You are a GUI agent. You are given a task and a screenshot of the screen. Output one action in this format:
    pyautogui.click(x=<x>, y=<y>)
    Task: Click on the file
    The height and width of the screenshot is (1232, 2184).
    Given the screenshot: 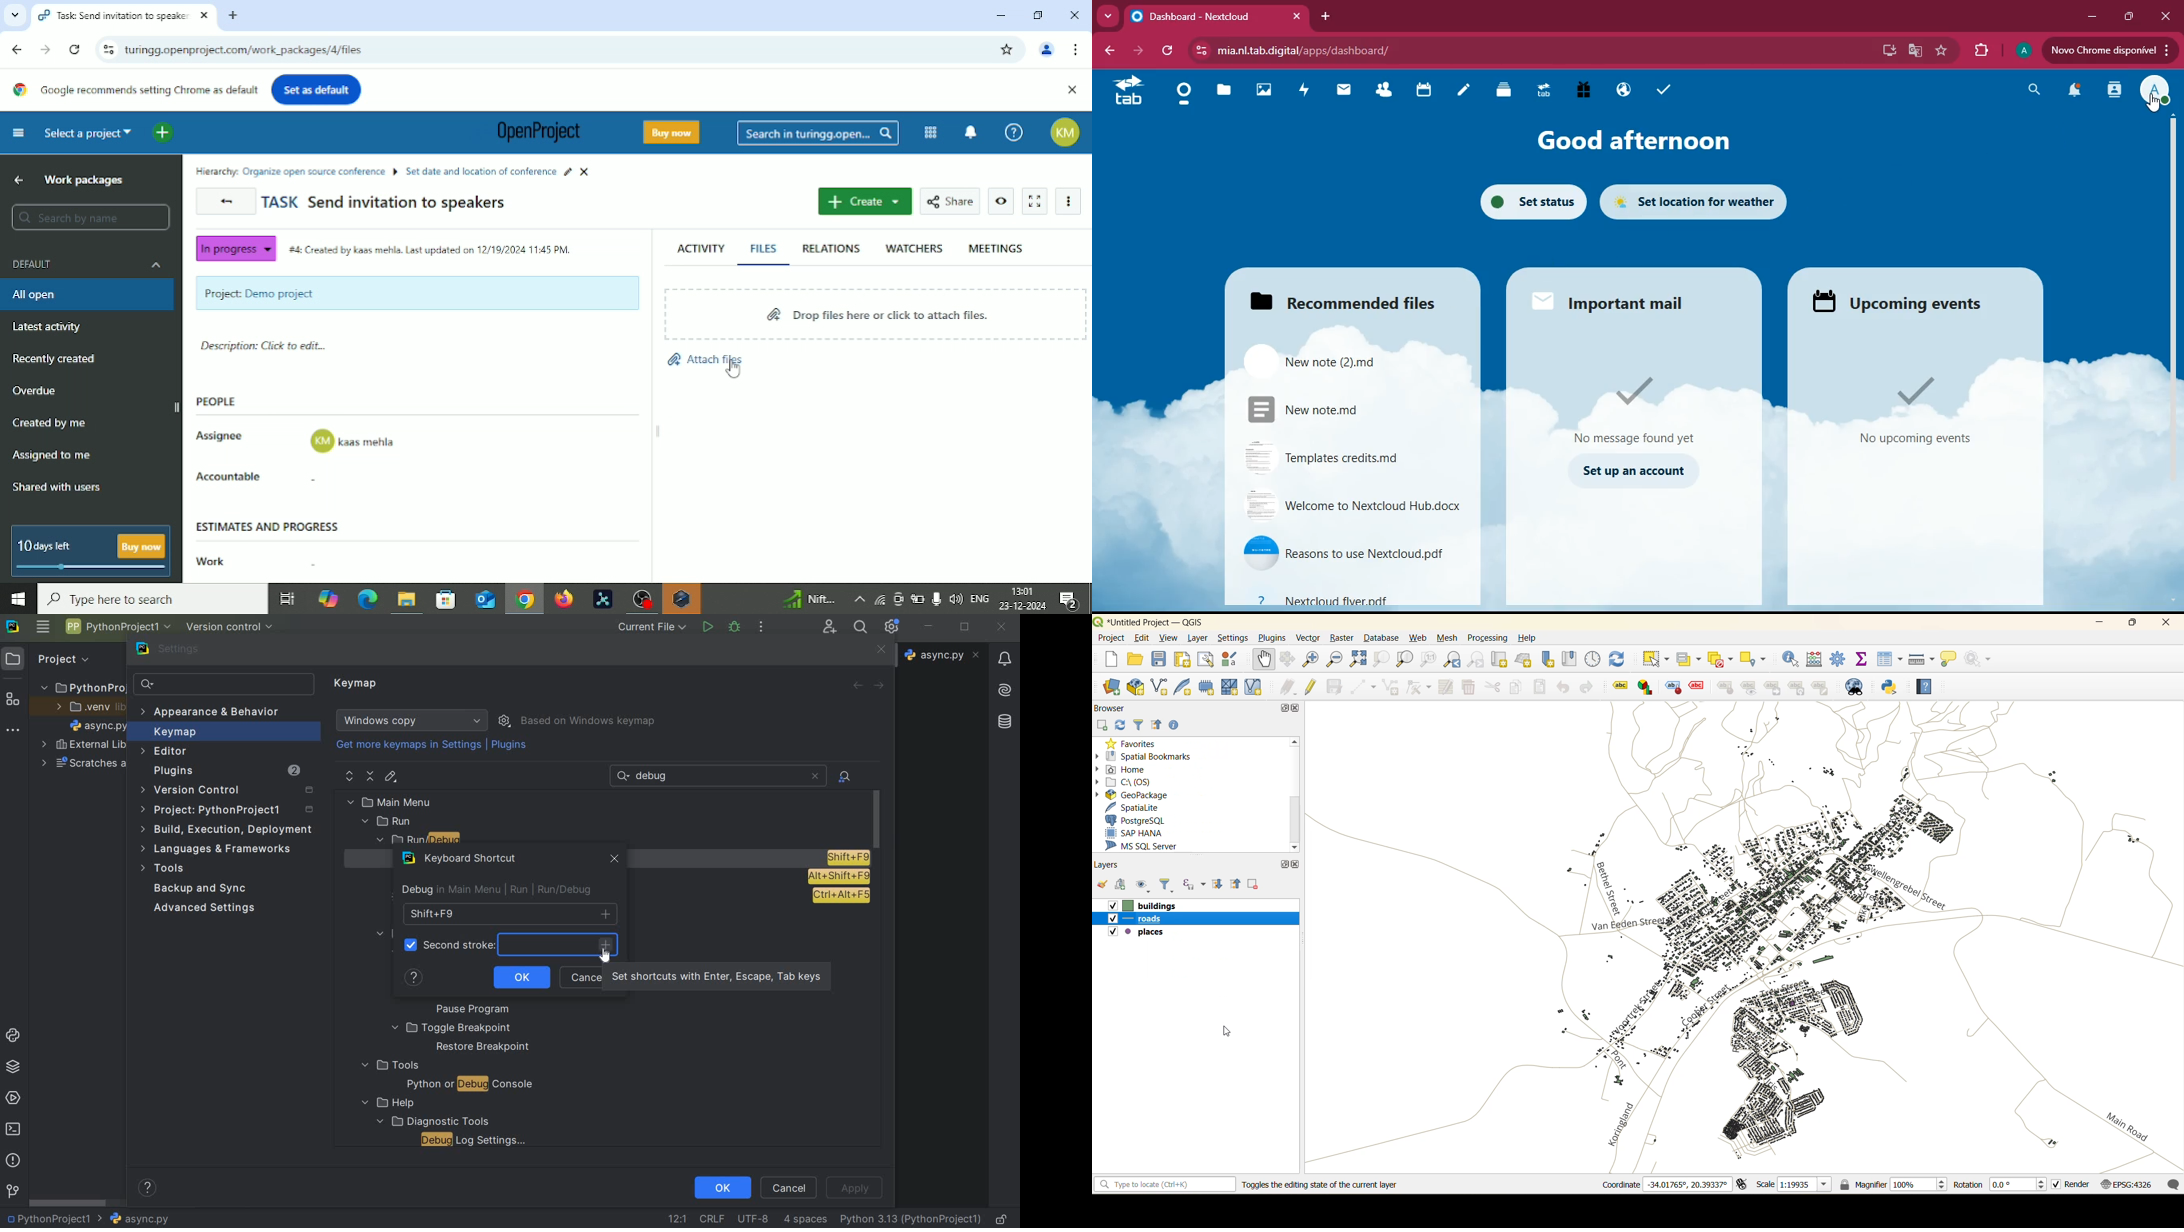 What is the action you would take?
    pyautogui.click(x=1357, y=506)
    